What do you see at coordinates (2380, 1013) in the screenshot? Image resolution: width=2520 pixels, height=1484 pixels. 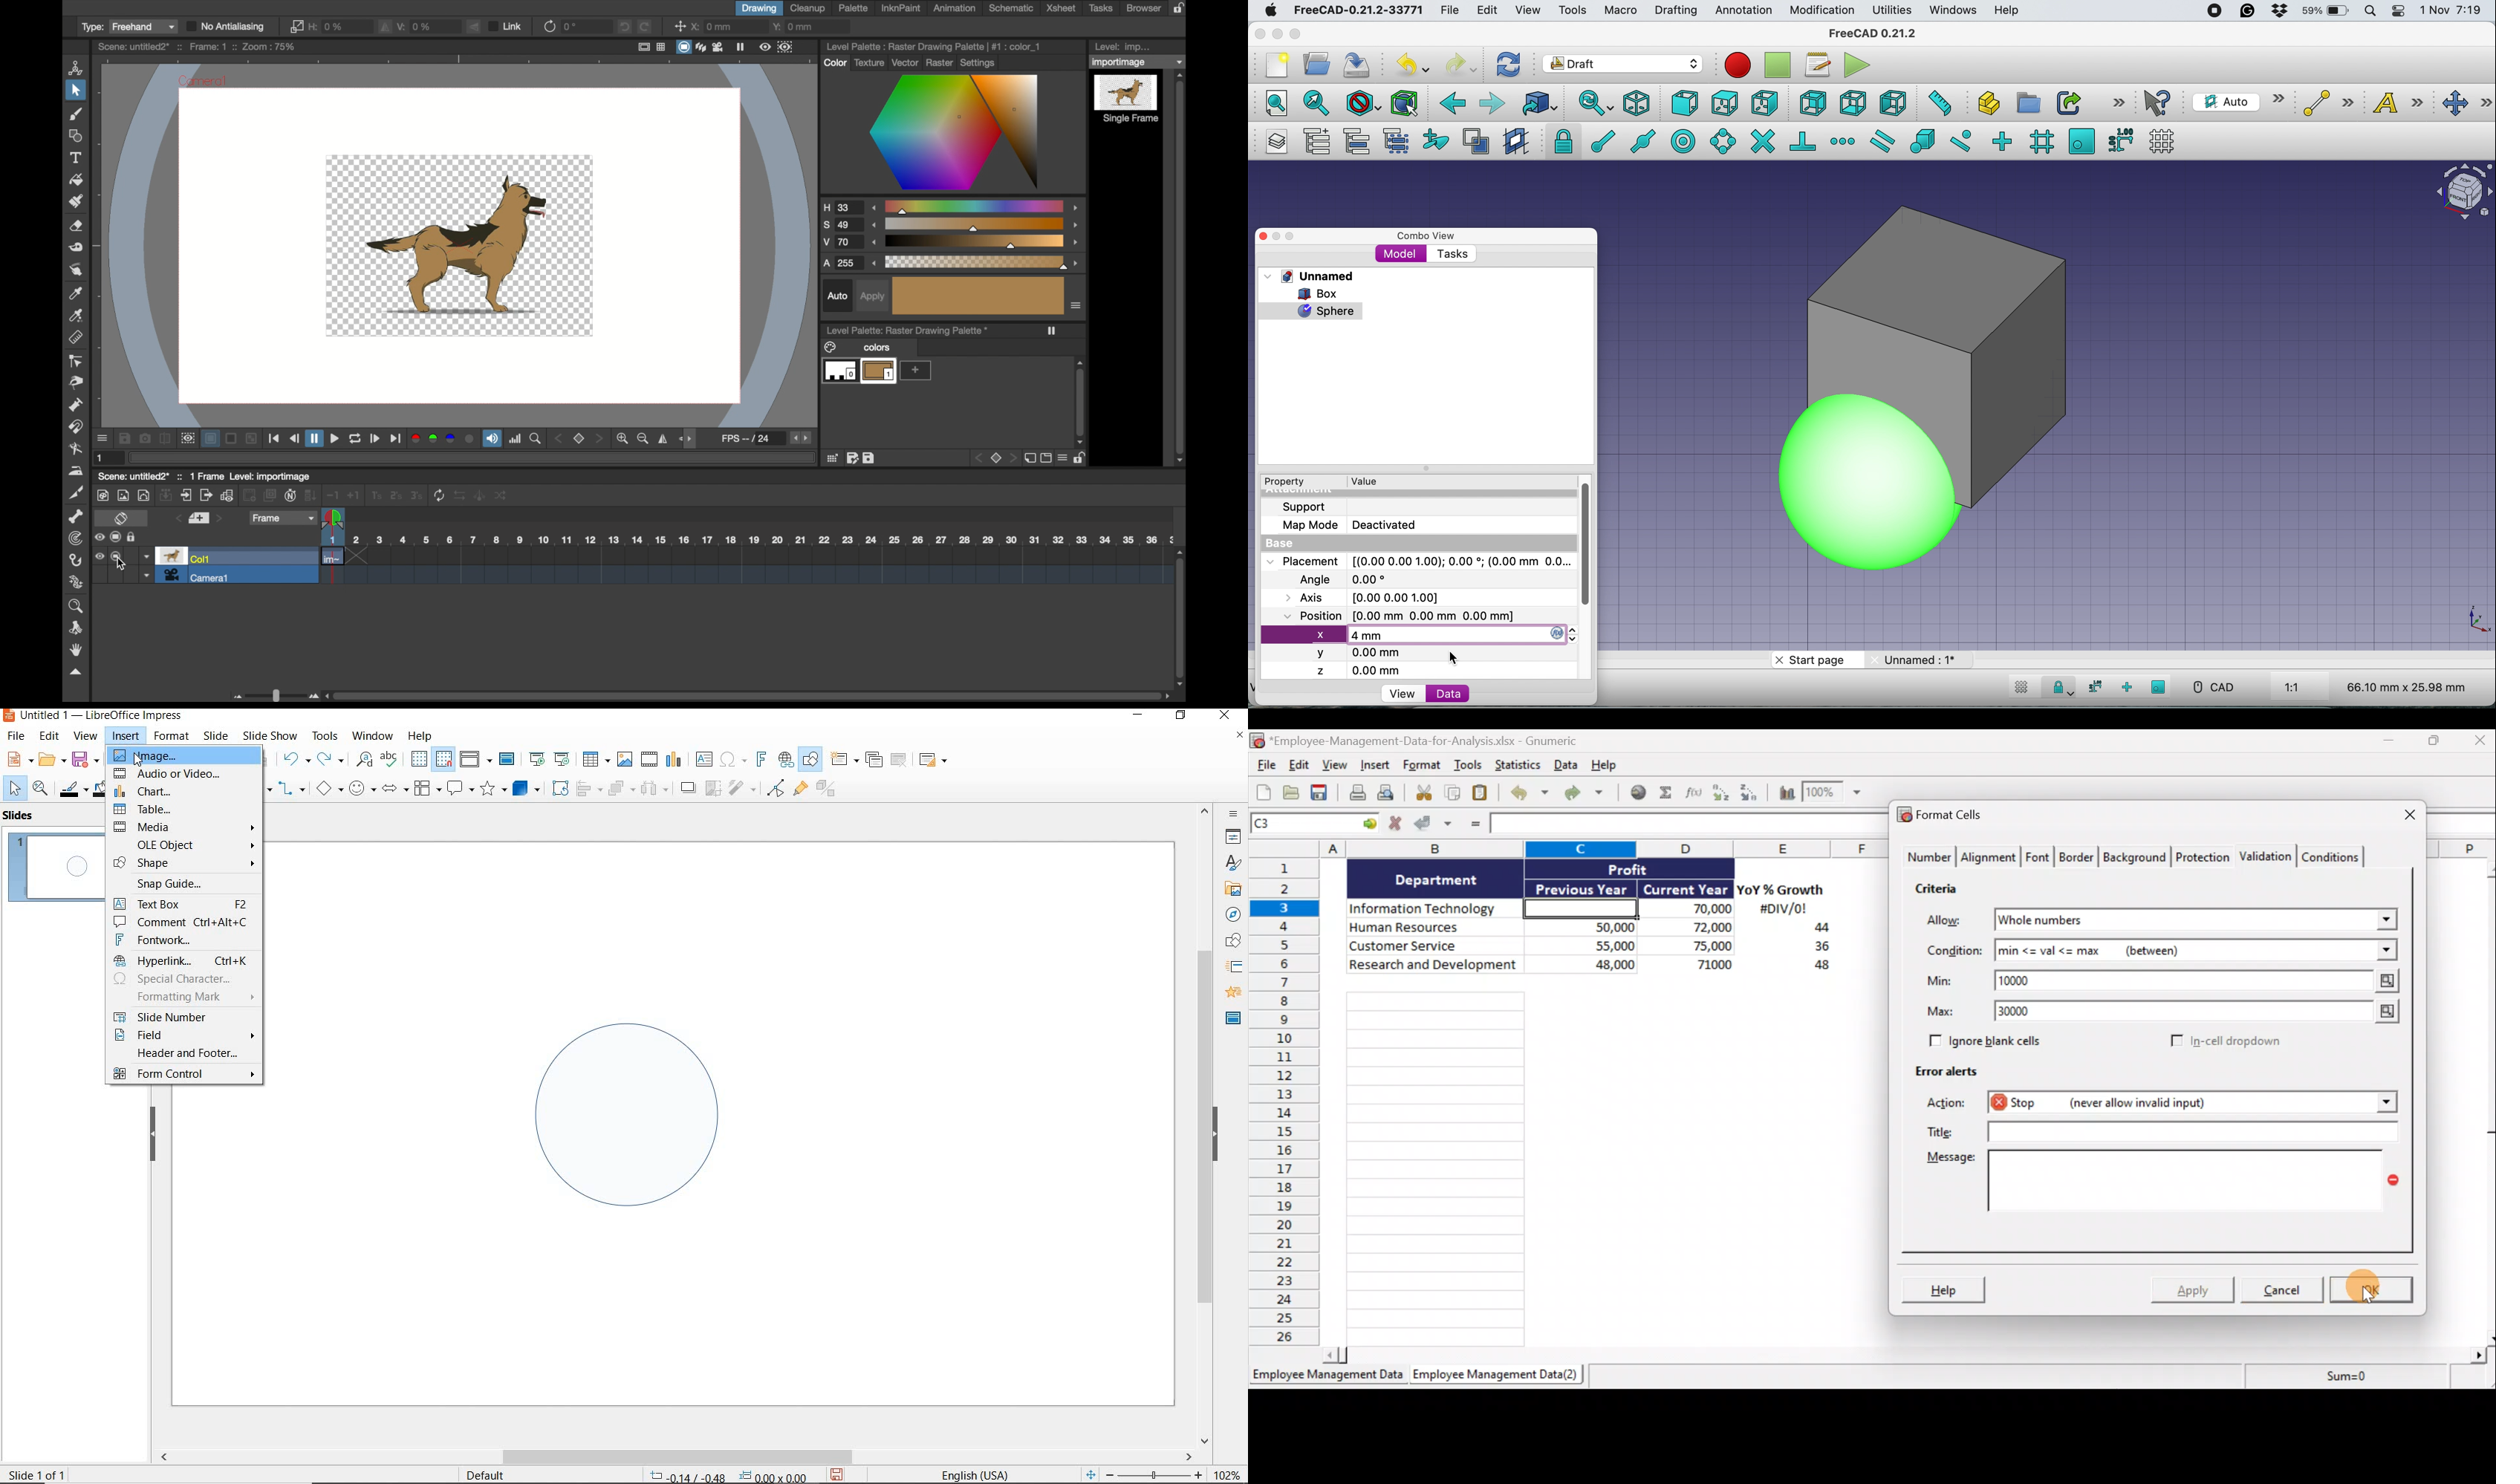 I see `Max value` at bounding box center [2380, 1013].